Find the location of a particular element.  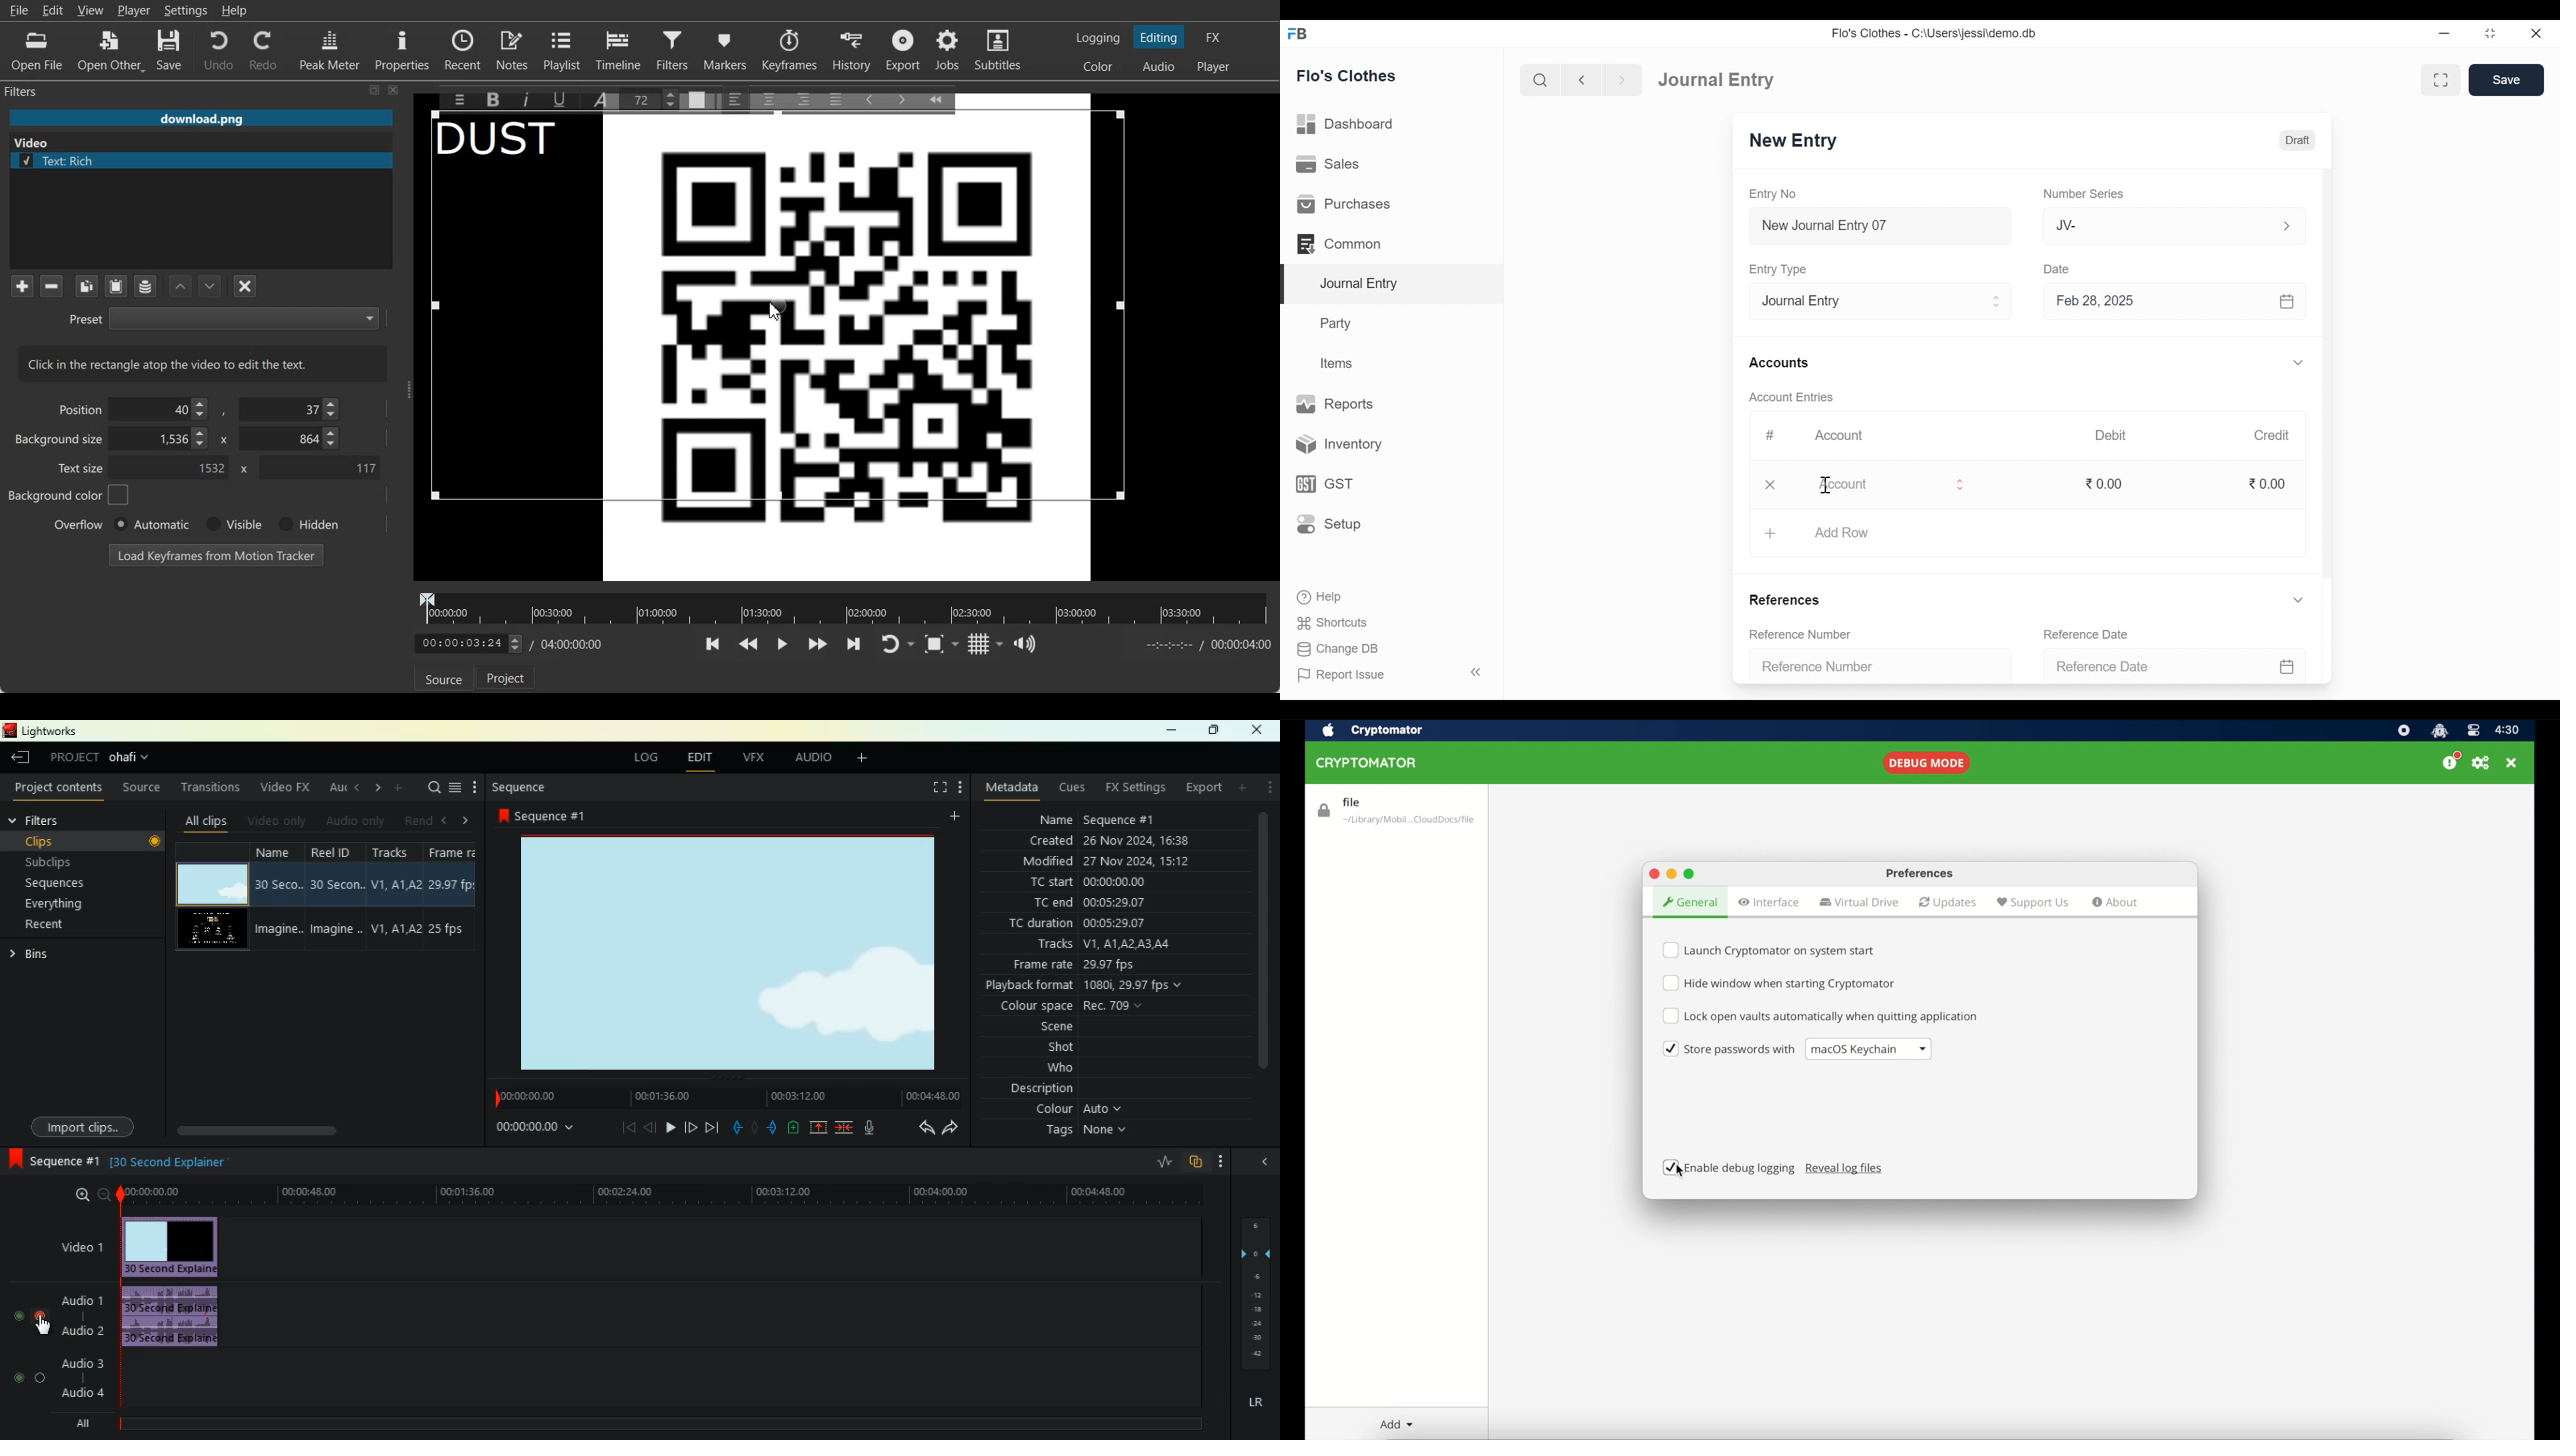

Justify is located at coordinates (836, 97).